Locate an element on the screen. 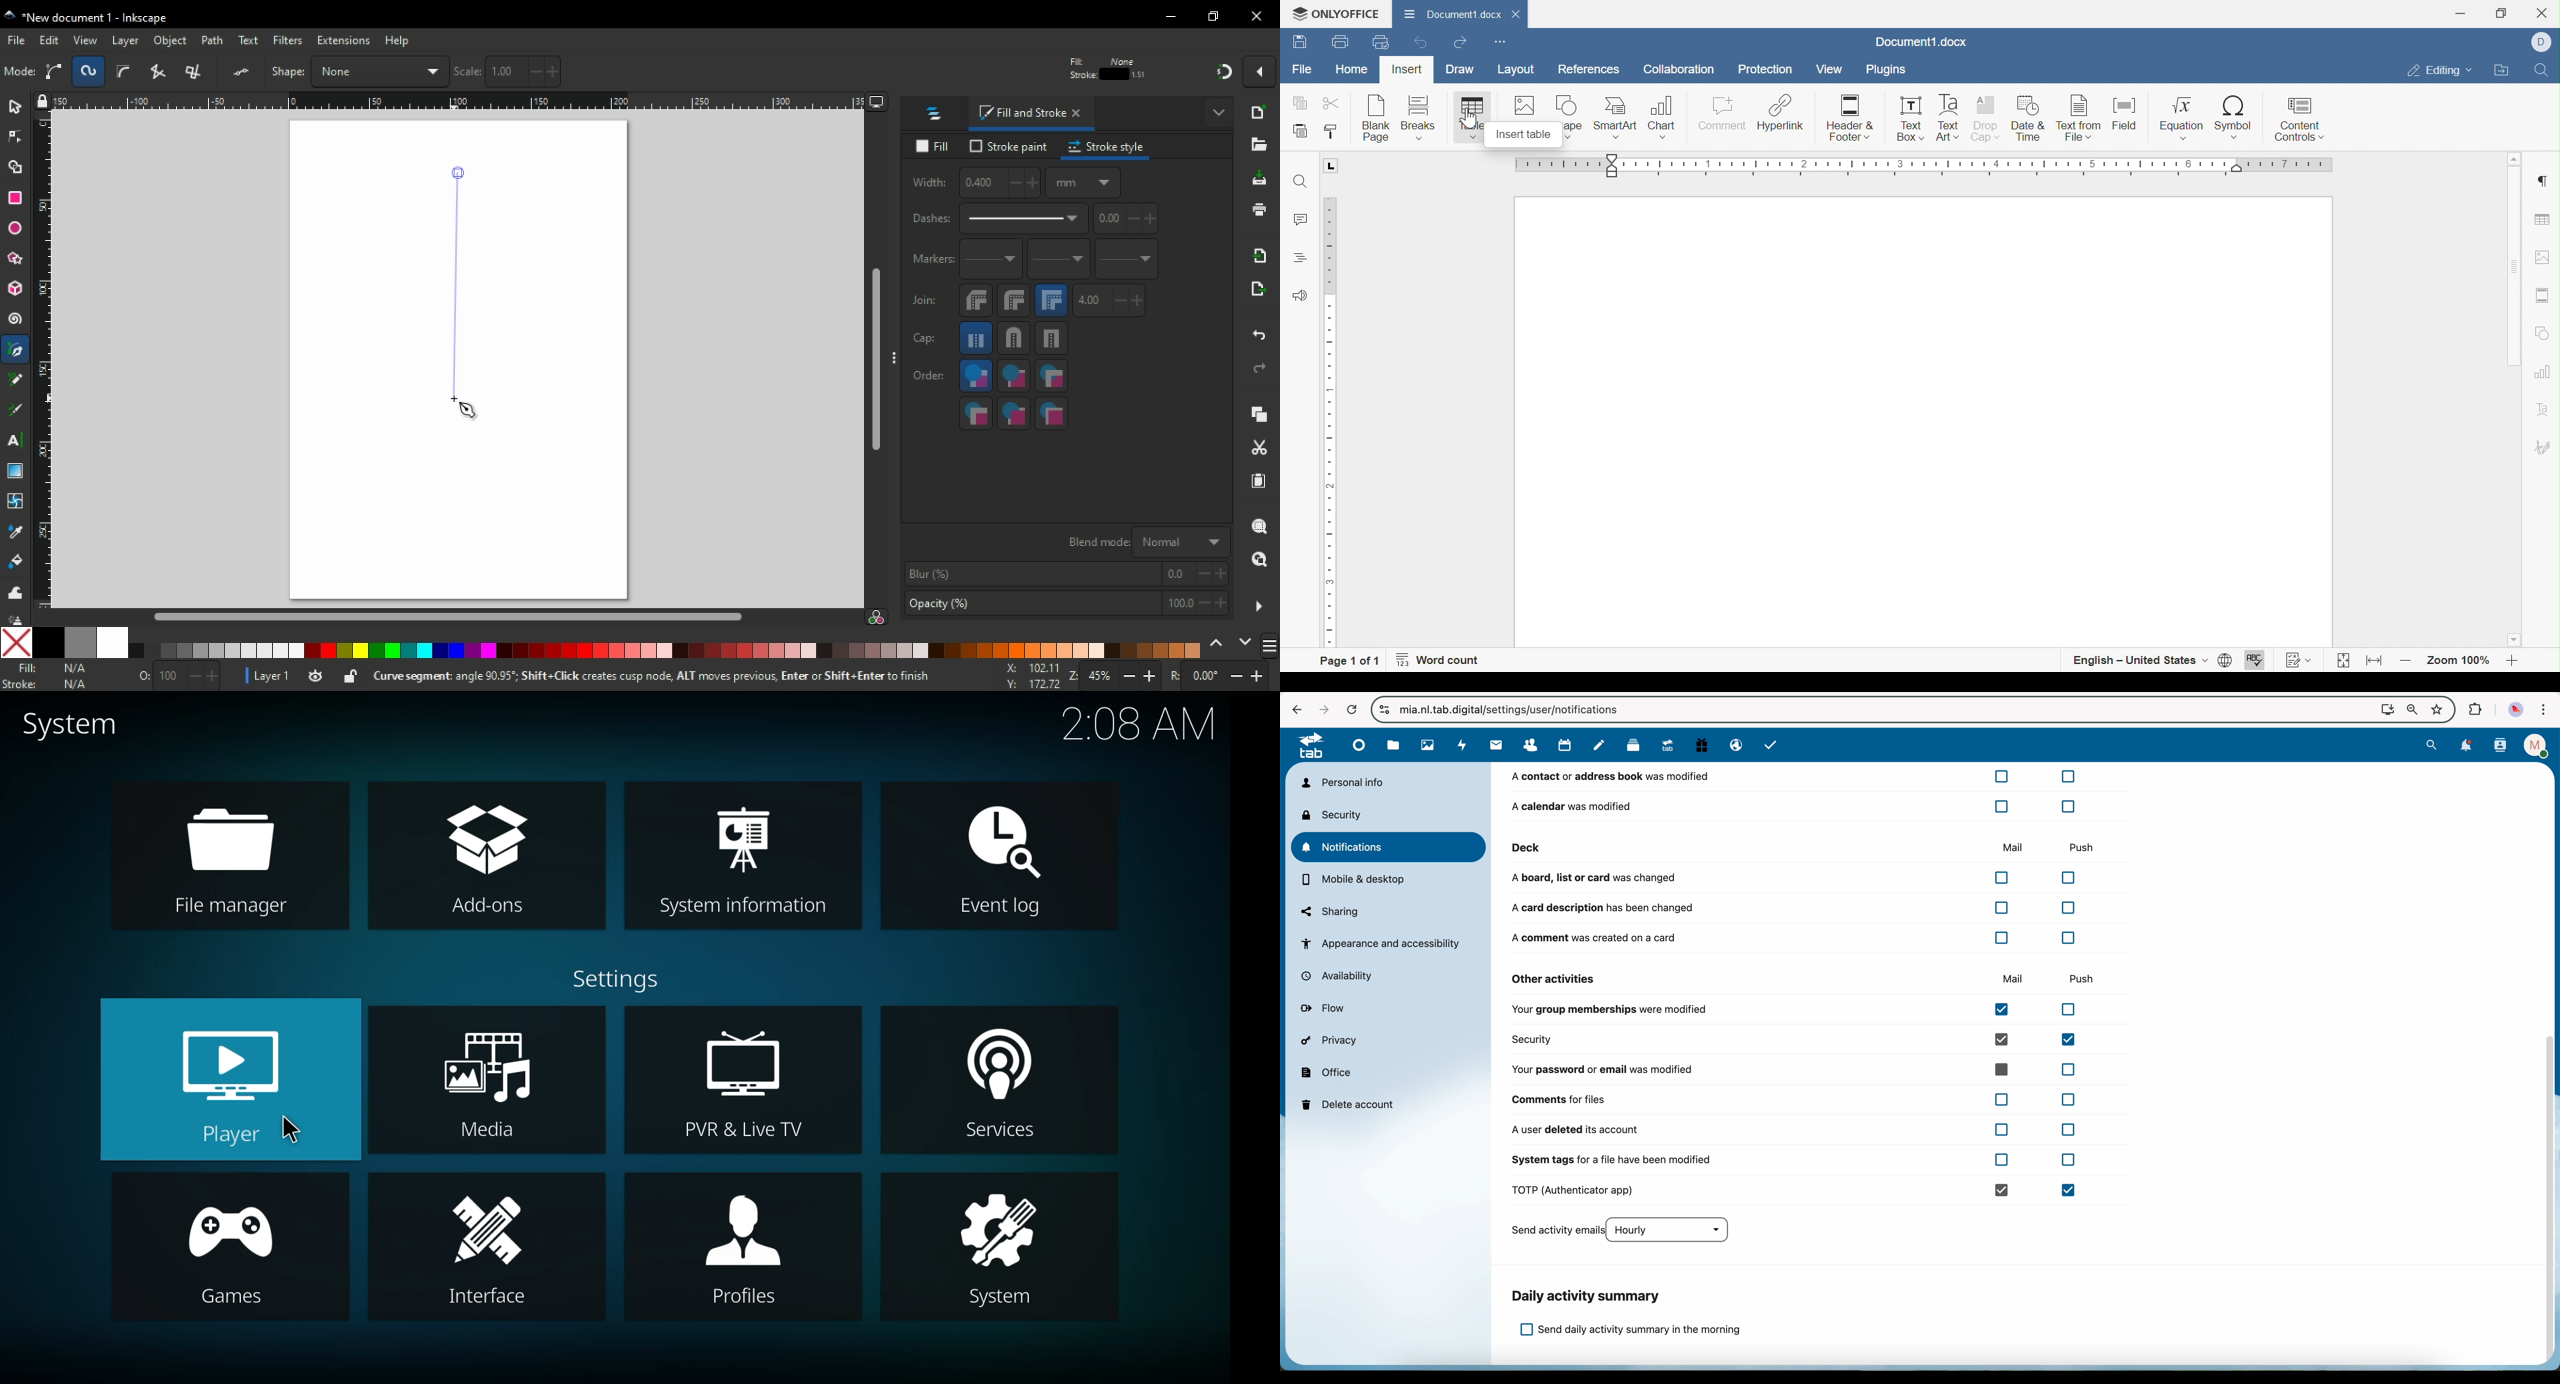  color tone pallete is located at coordinates (1027, 650).